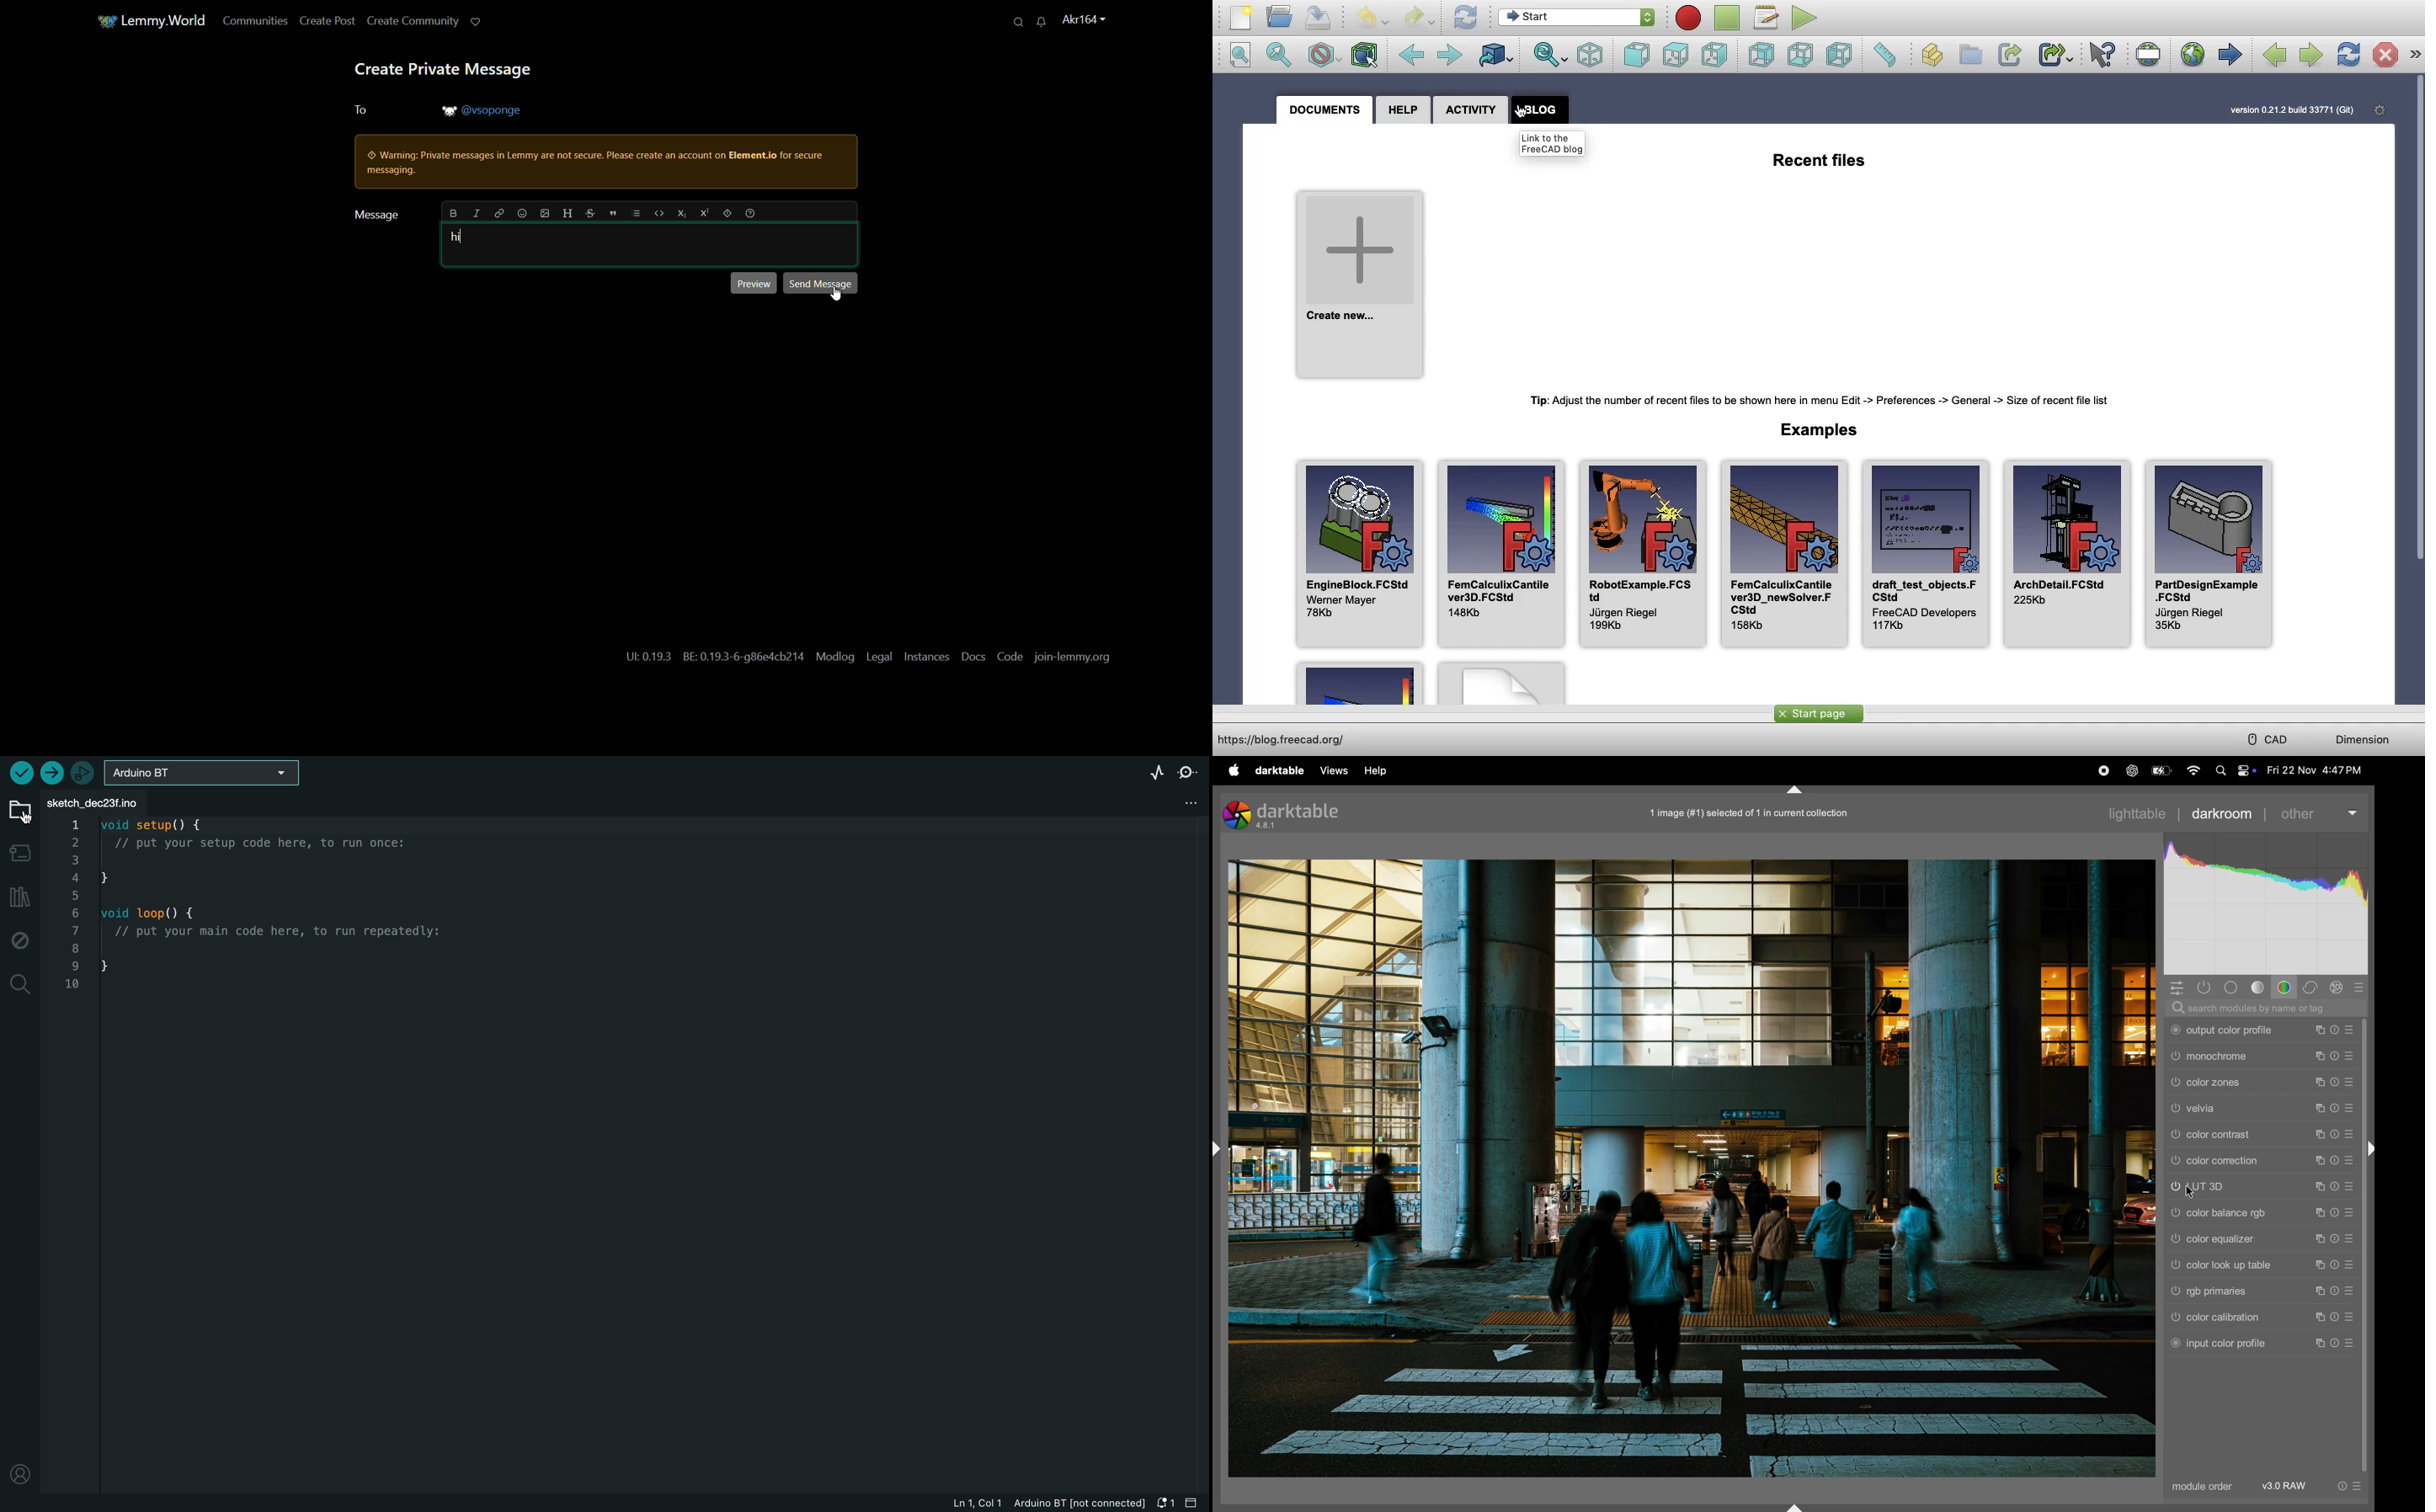 This screenshot has height=1512, width=2436. I want to click on LUT 3D switched off, so click(2172, 1187).